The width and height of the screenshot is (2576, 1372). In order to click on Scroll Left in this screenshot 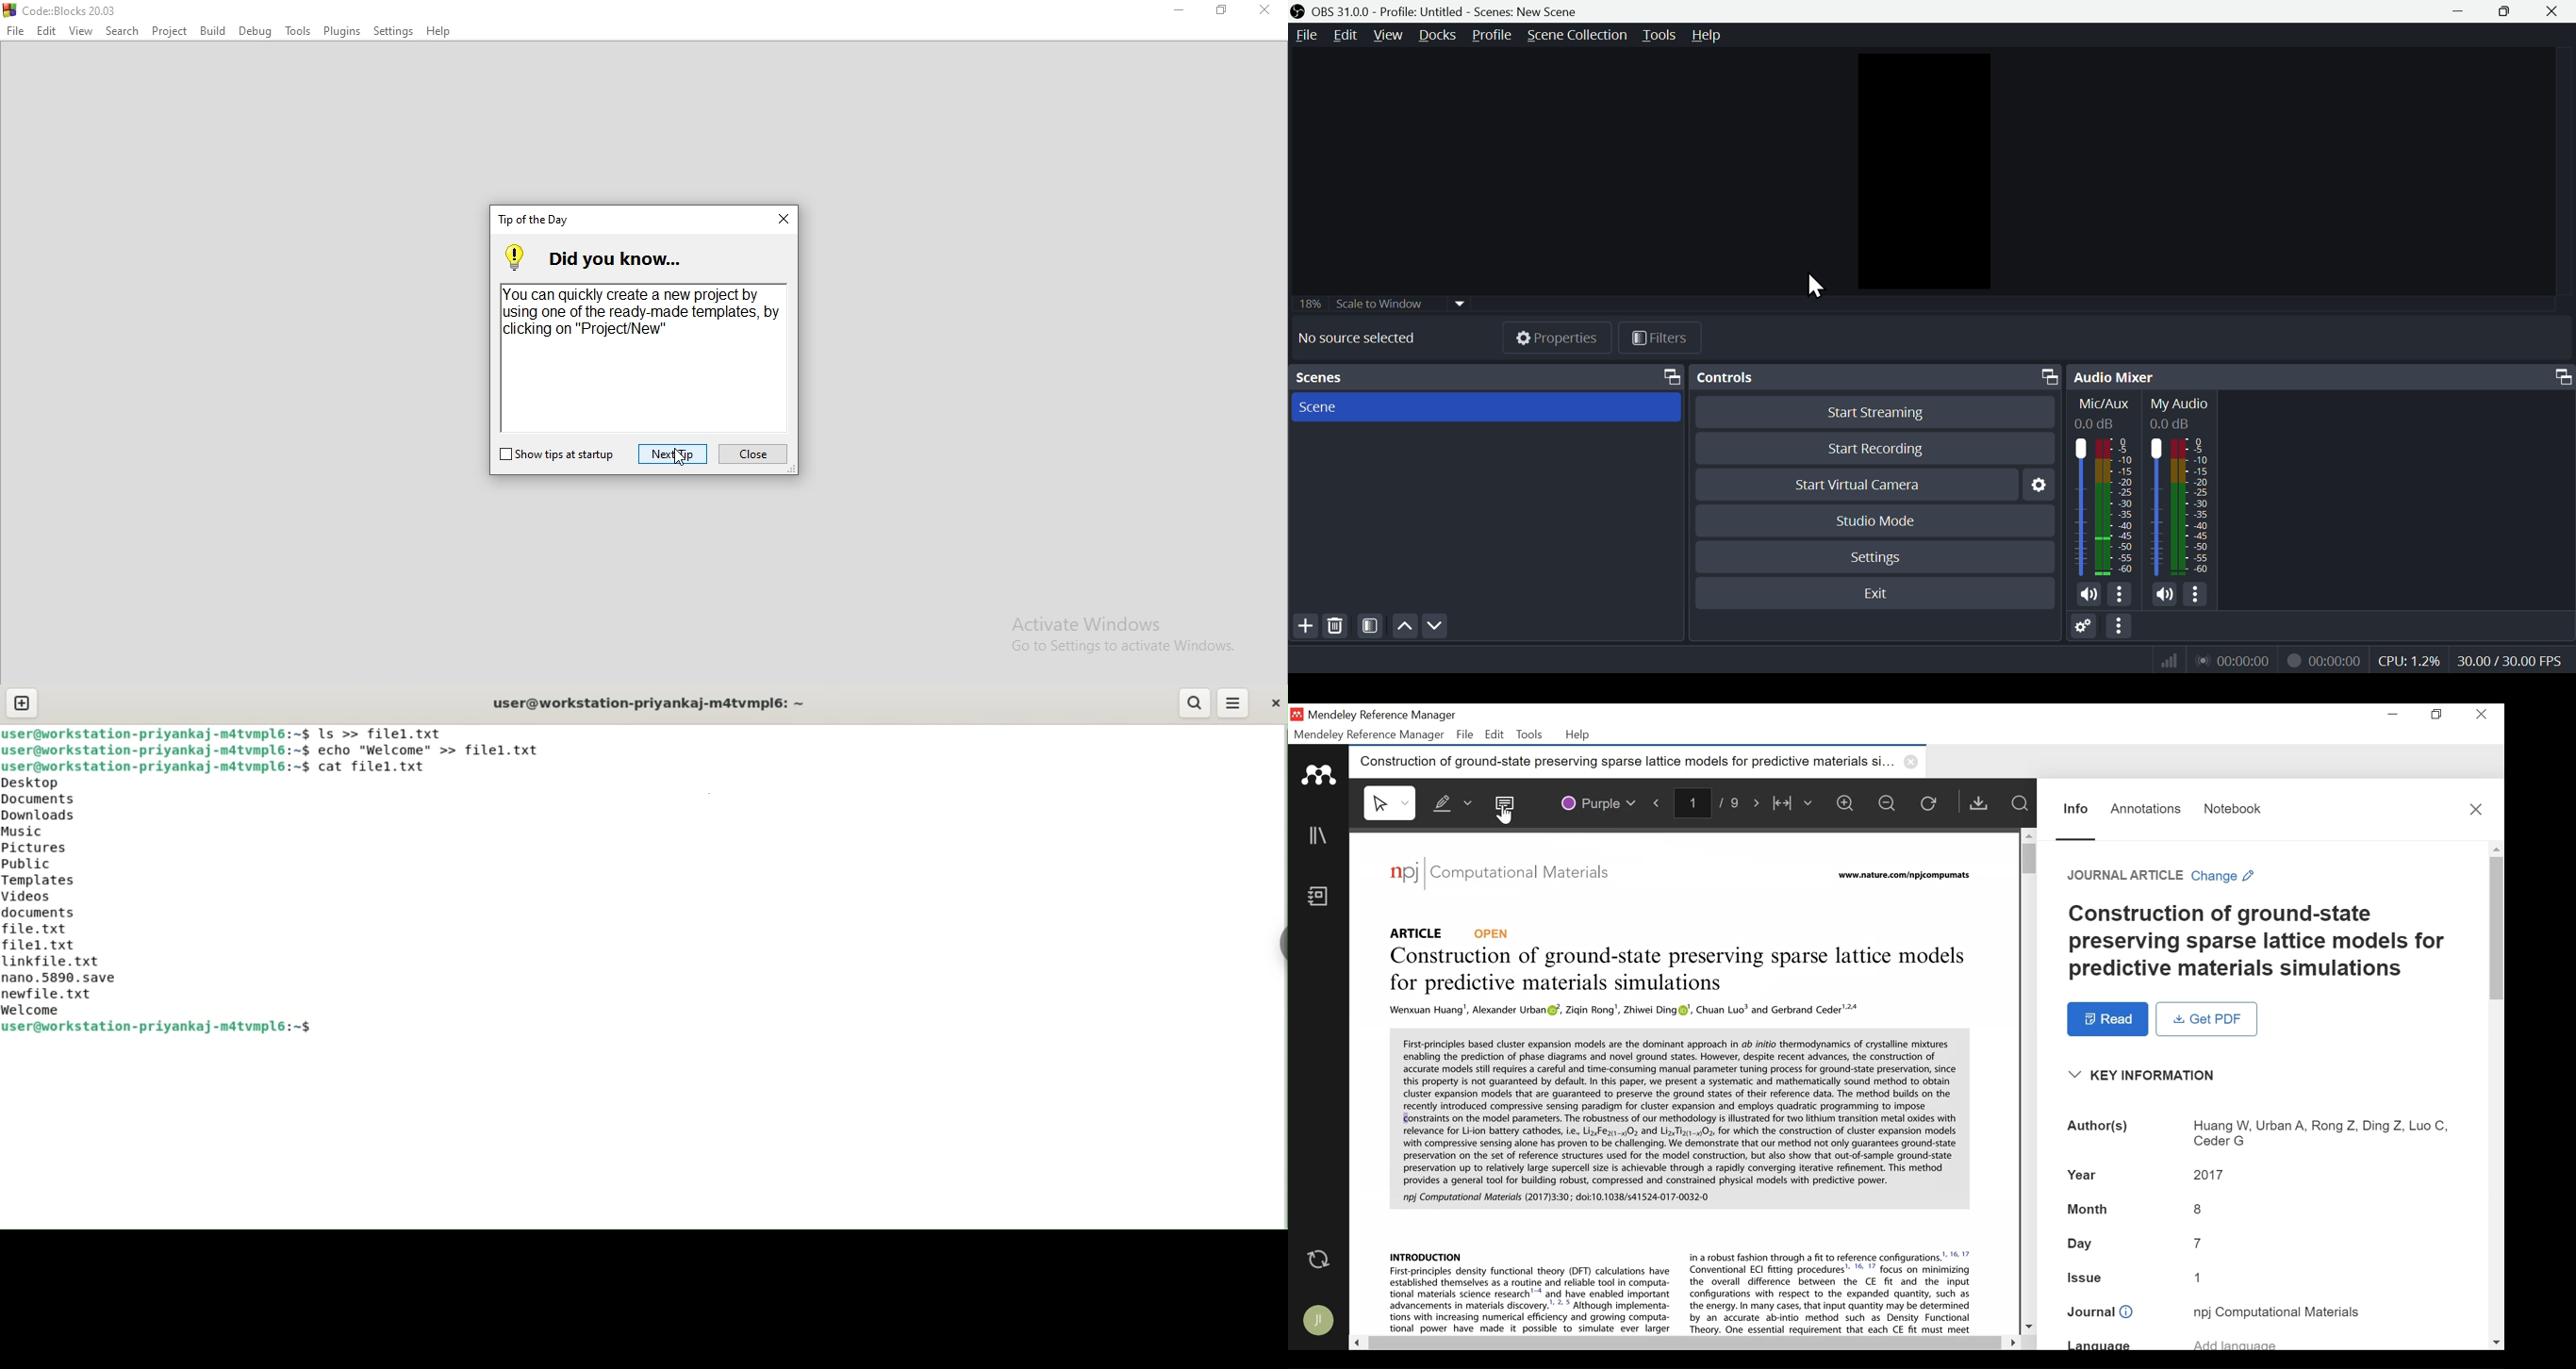, I will do `click(1358, 1344)`.